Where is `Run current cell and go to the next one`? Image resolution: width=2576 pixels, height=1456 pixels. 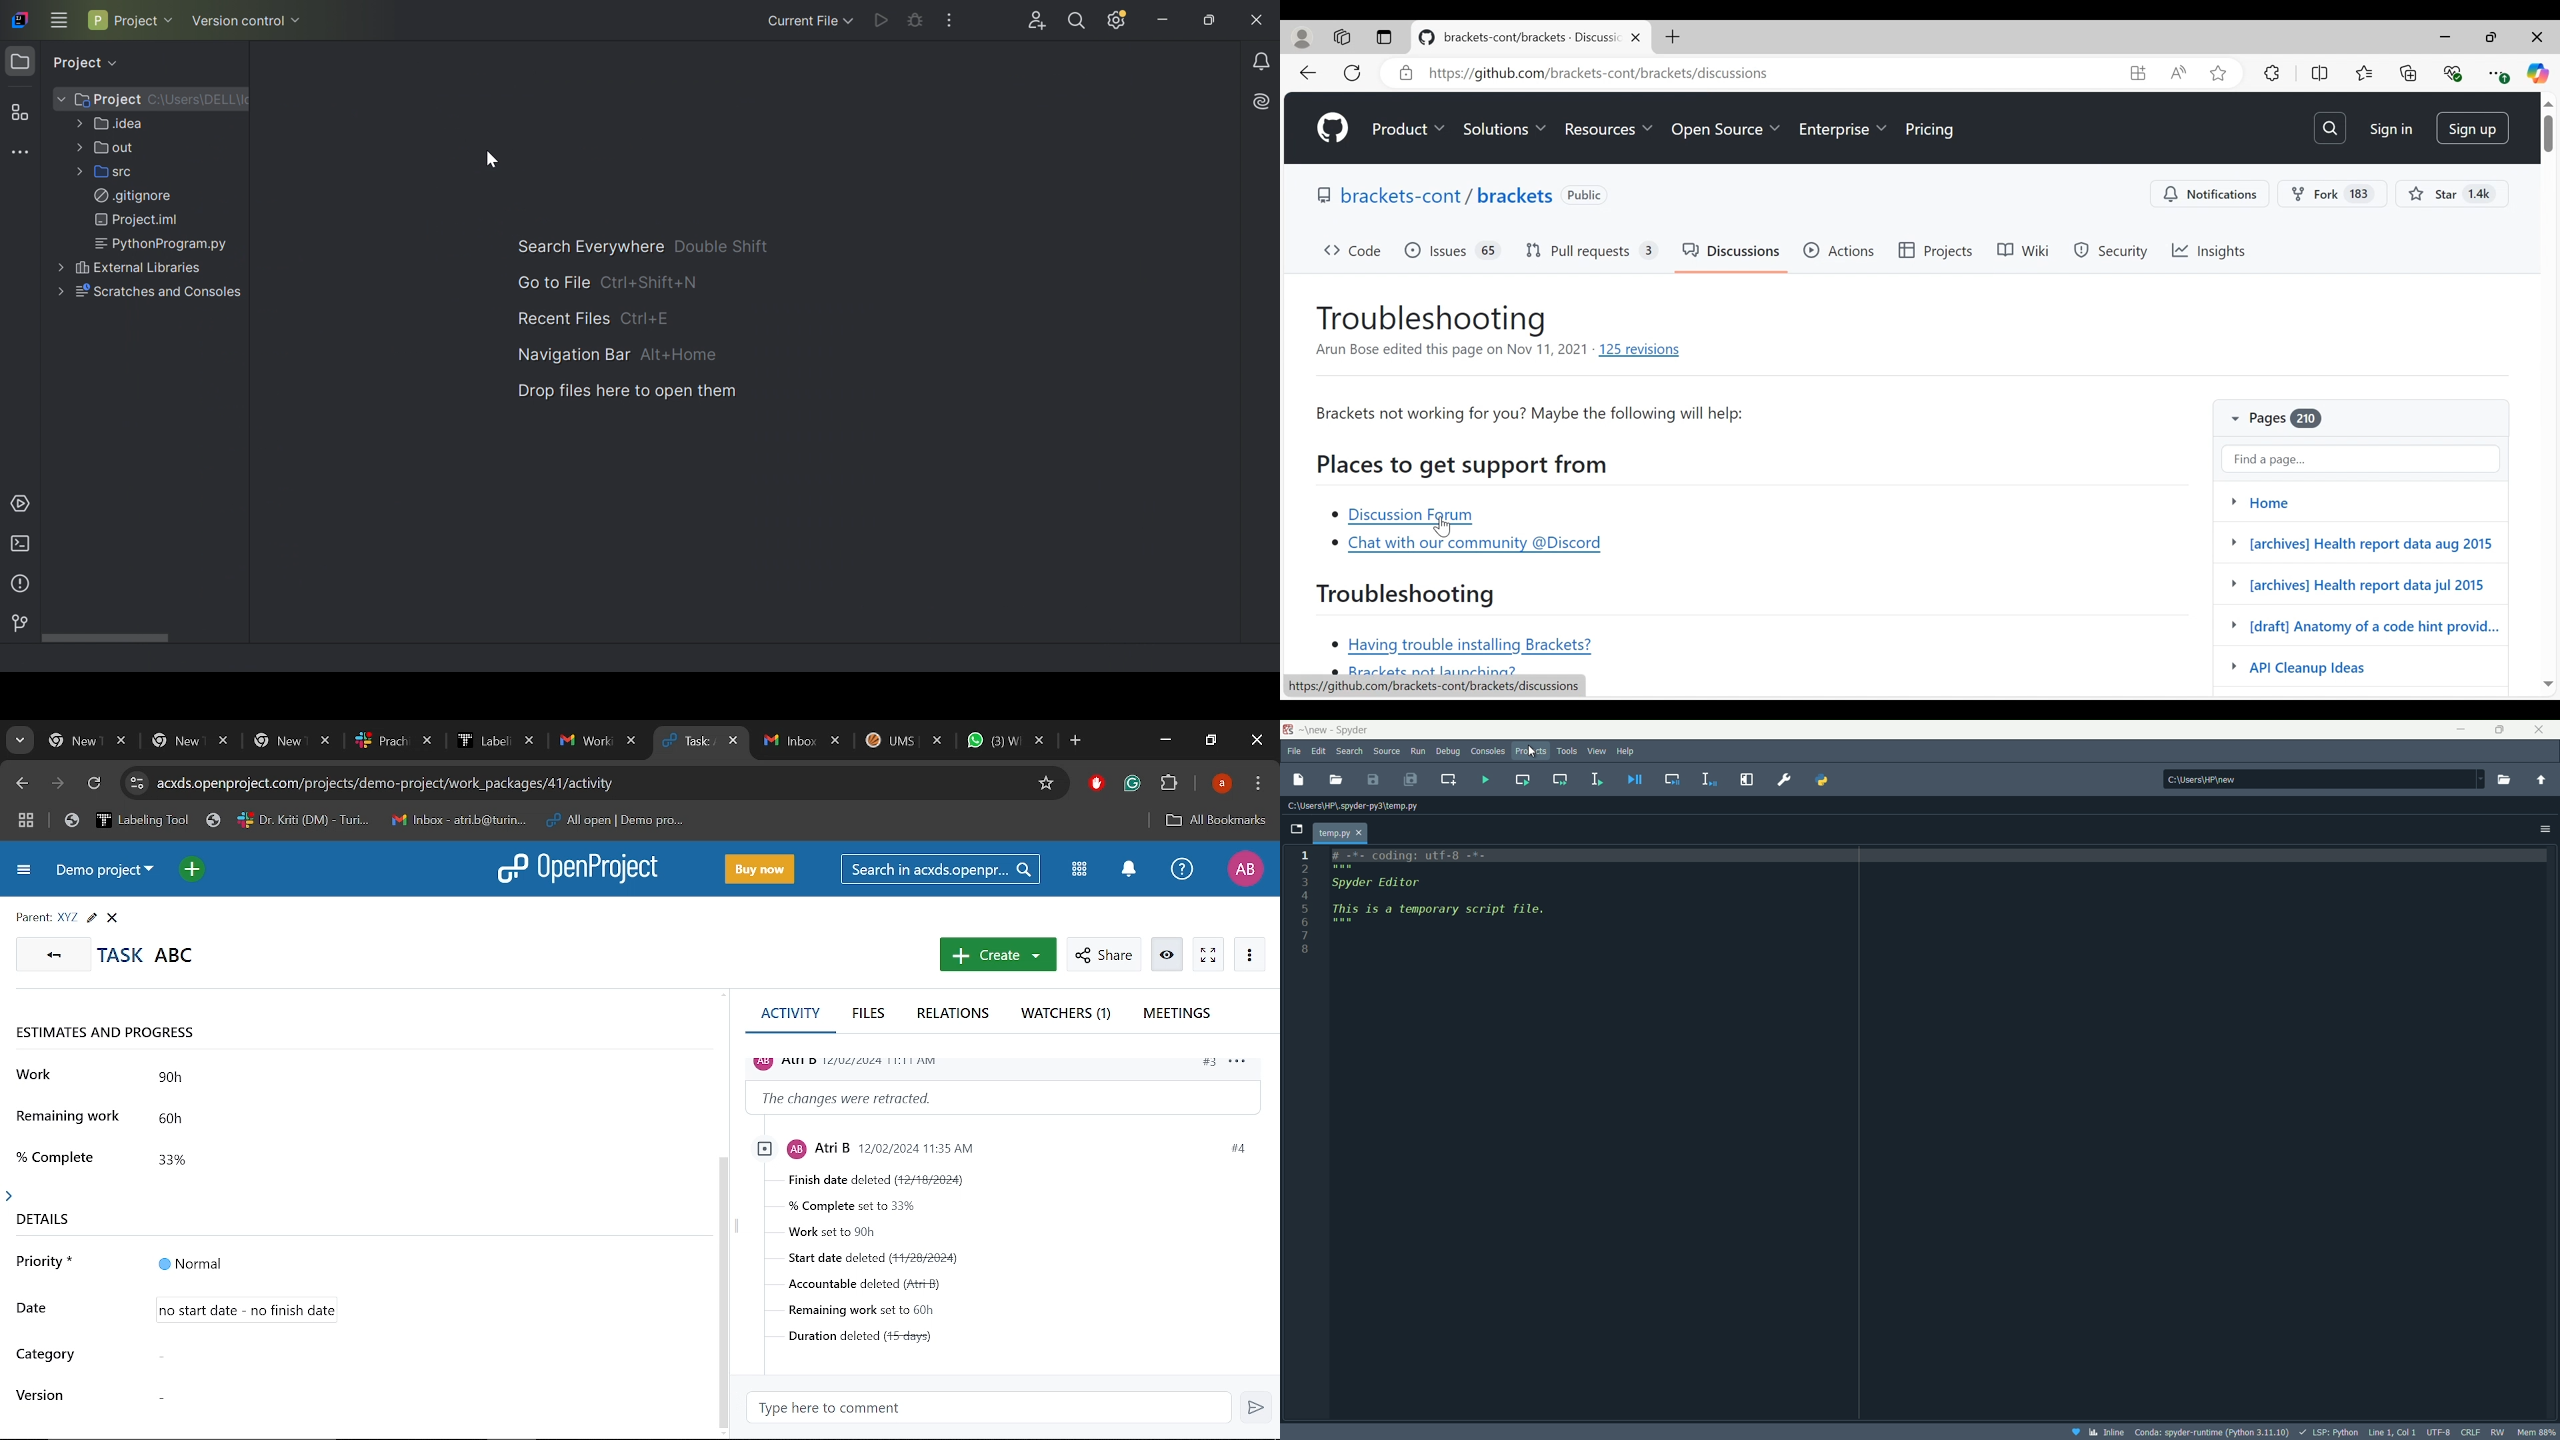 Run current cell and go to the next one is located at coordinates (1561, 781).